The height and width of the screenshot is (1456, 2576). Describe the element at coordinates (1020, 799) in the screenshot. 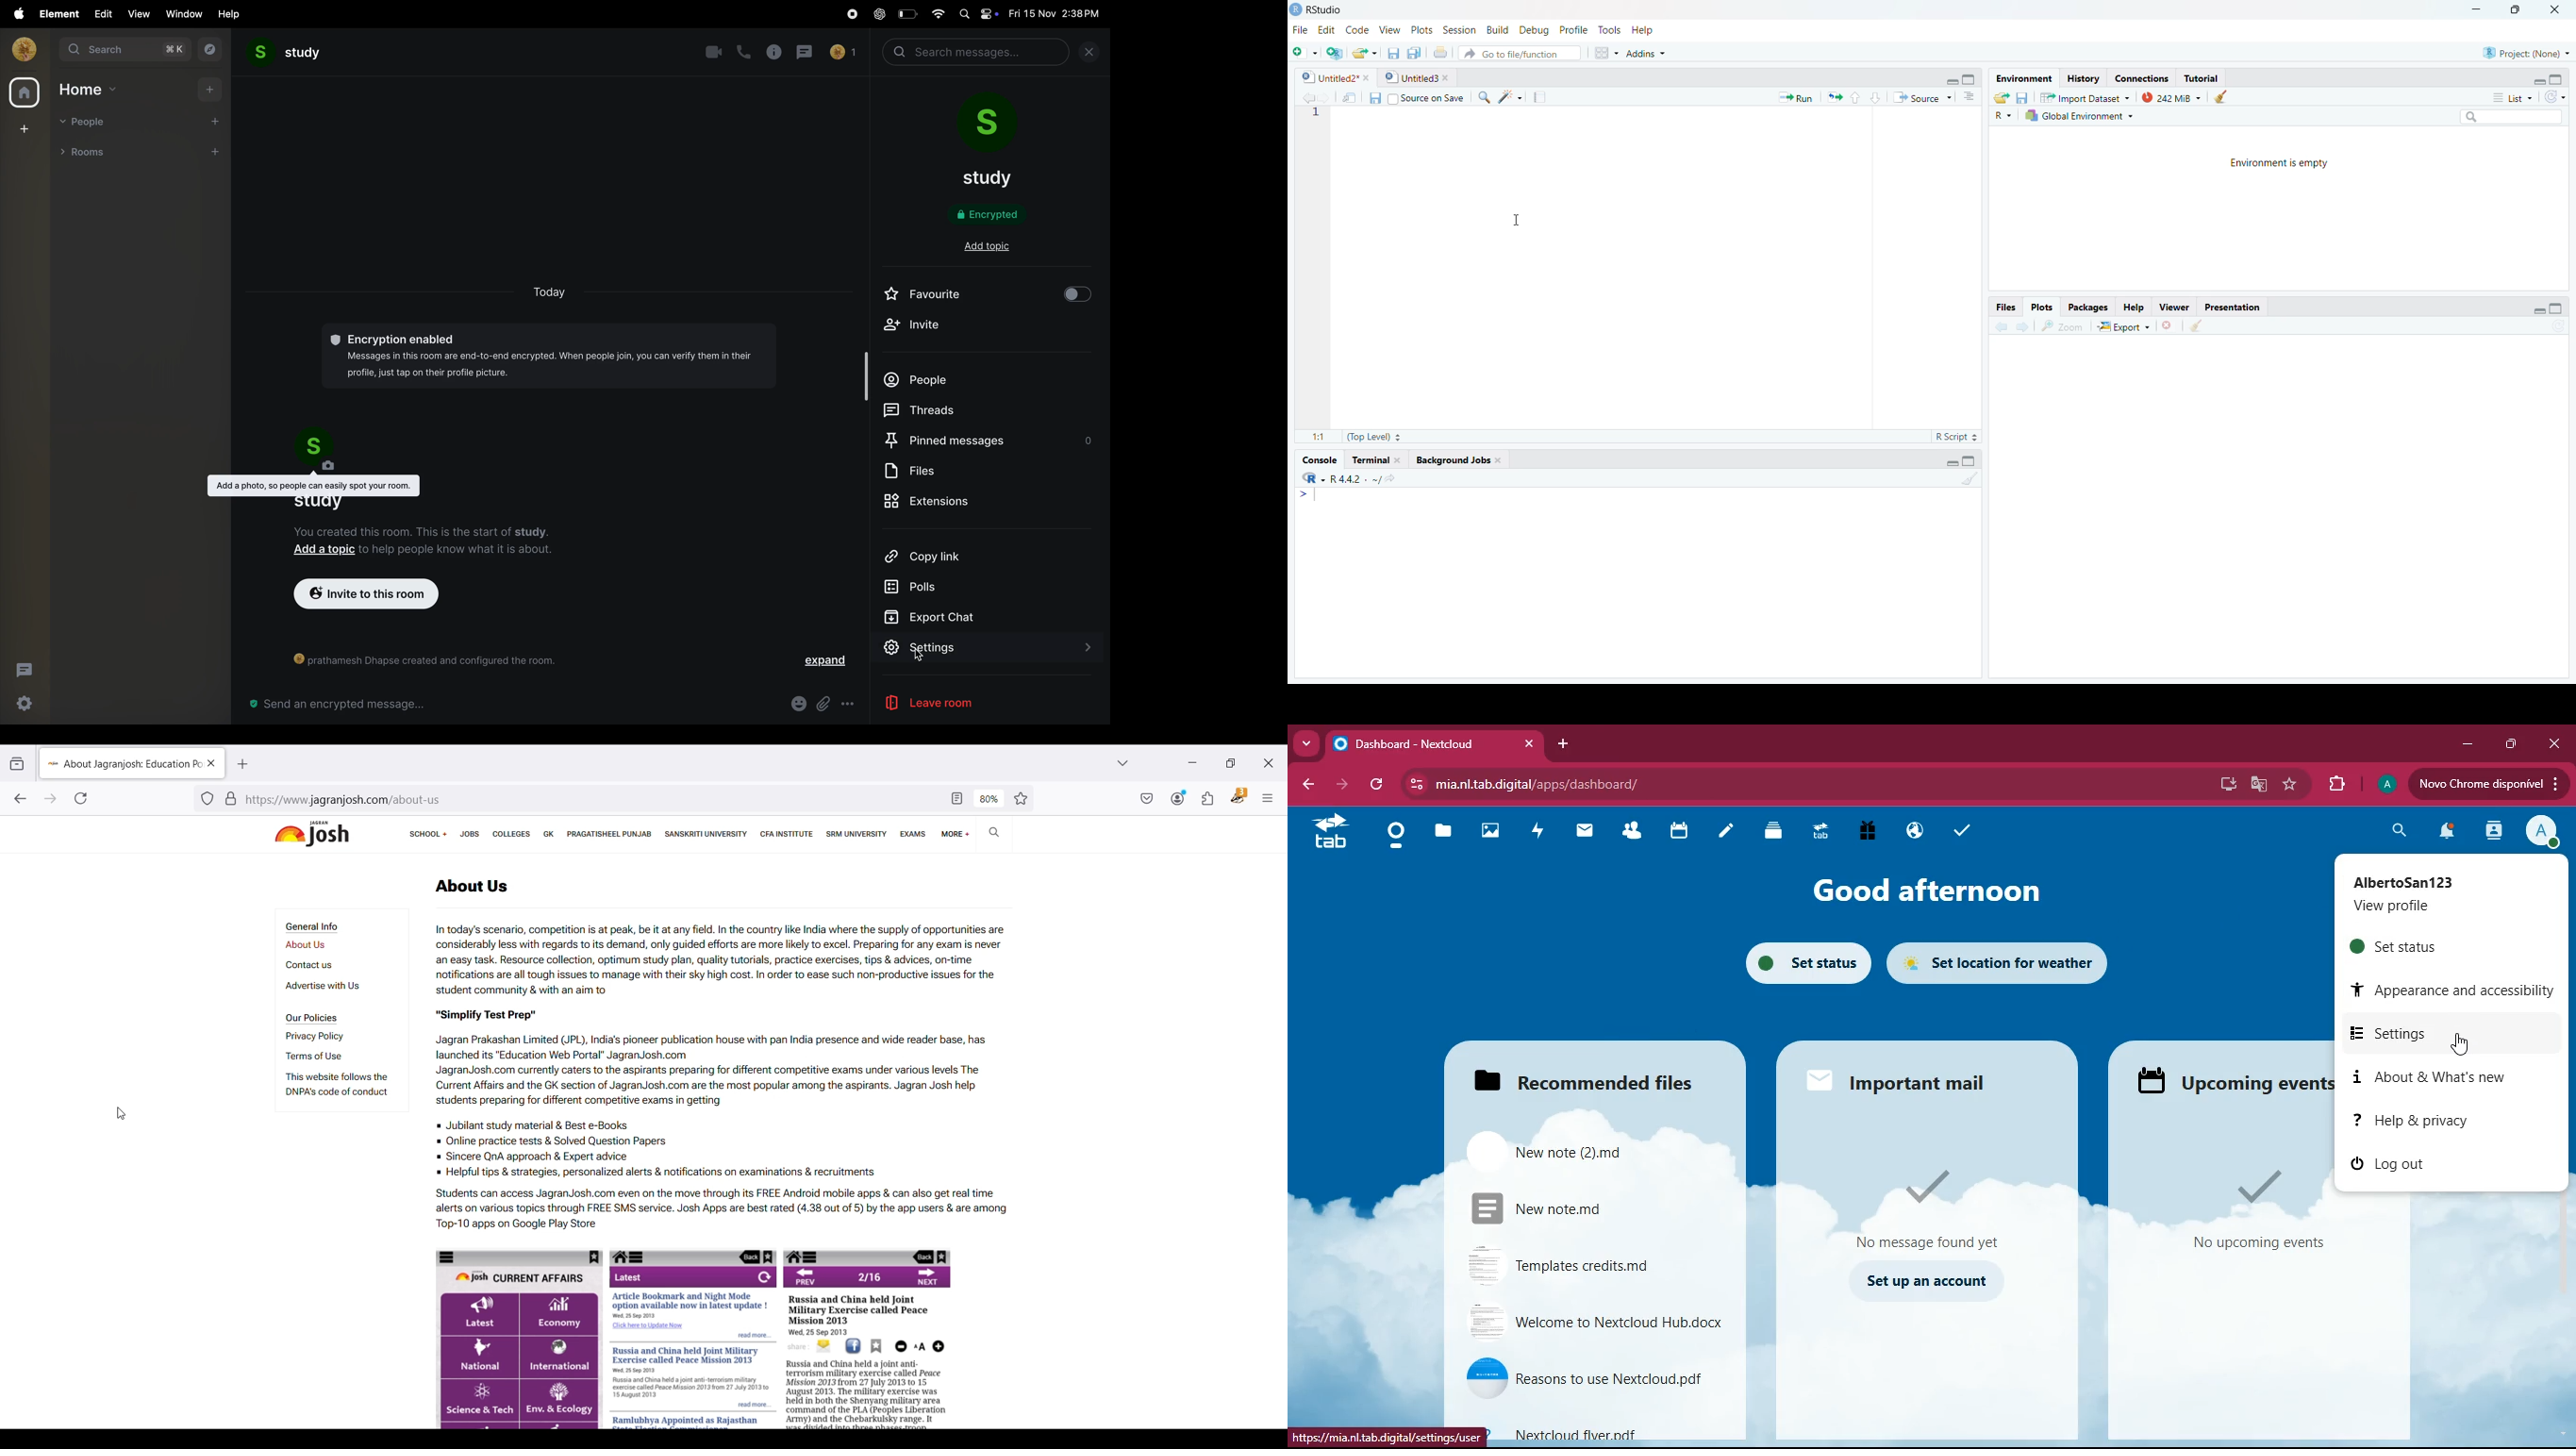

I see `Bookmark this page` at that location.